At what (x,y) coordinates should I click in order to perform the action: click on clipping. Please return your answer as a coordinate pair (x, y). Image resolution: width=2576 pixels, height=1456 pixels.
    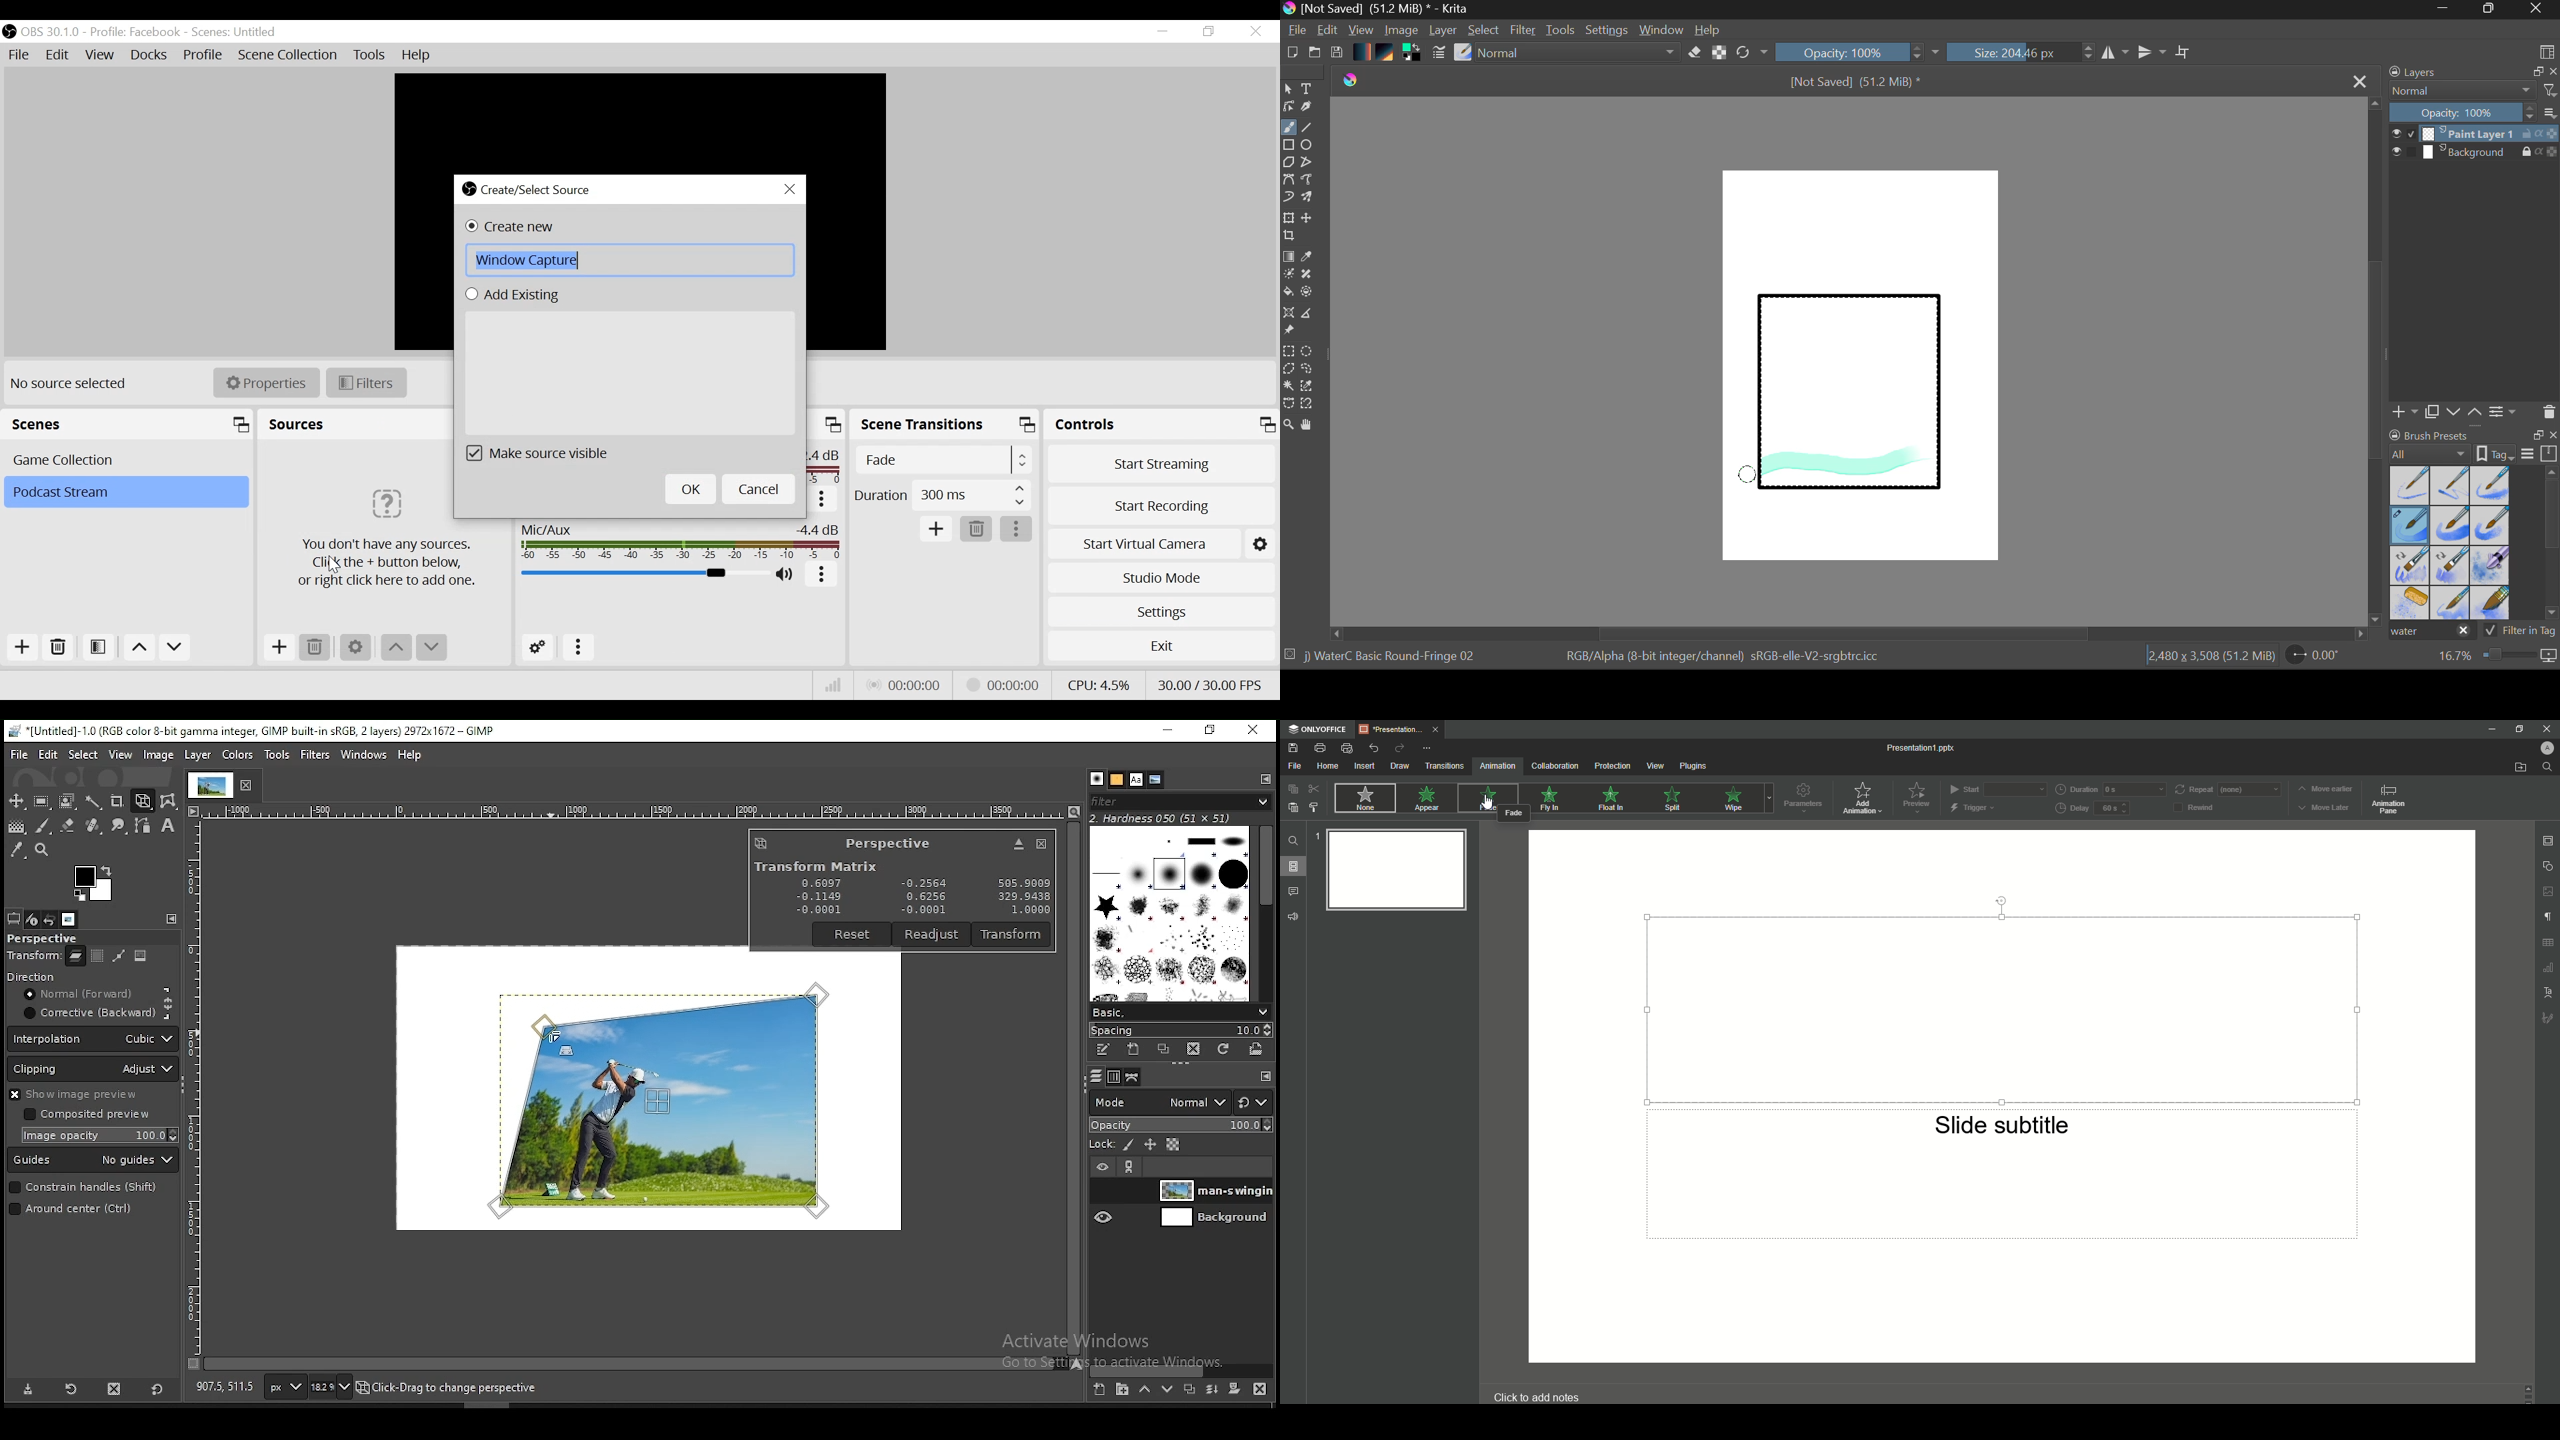
    Looking at the image, I should click on (94, 1069).